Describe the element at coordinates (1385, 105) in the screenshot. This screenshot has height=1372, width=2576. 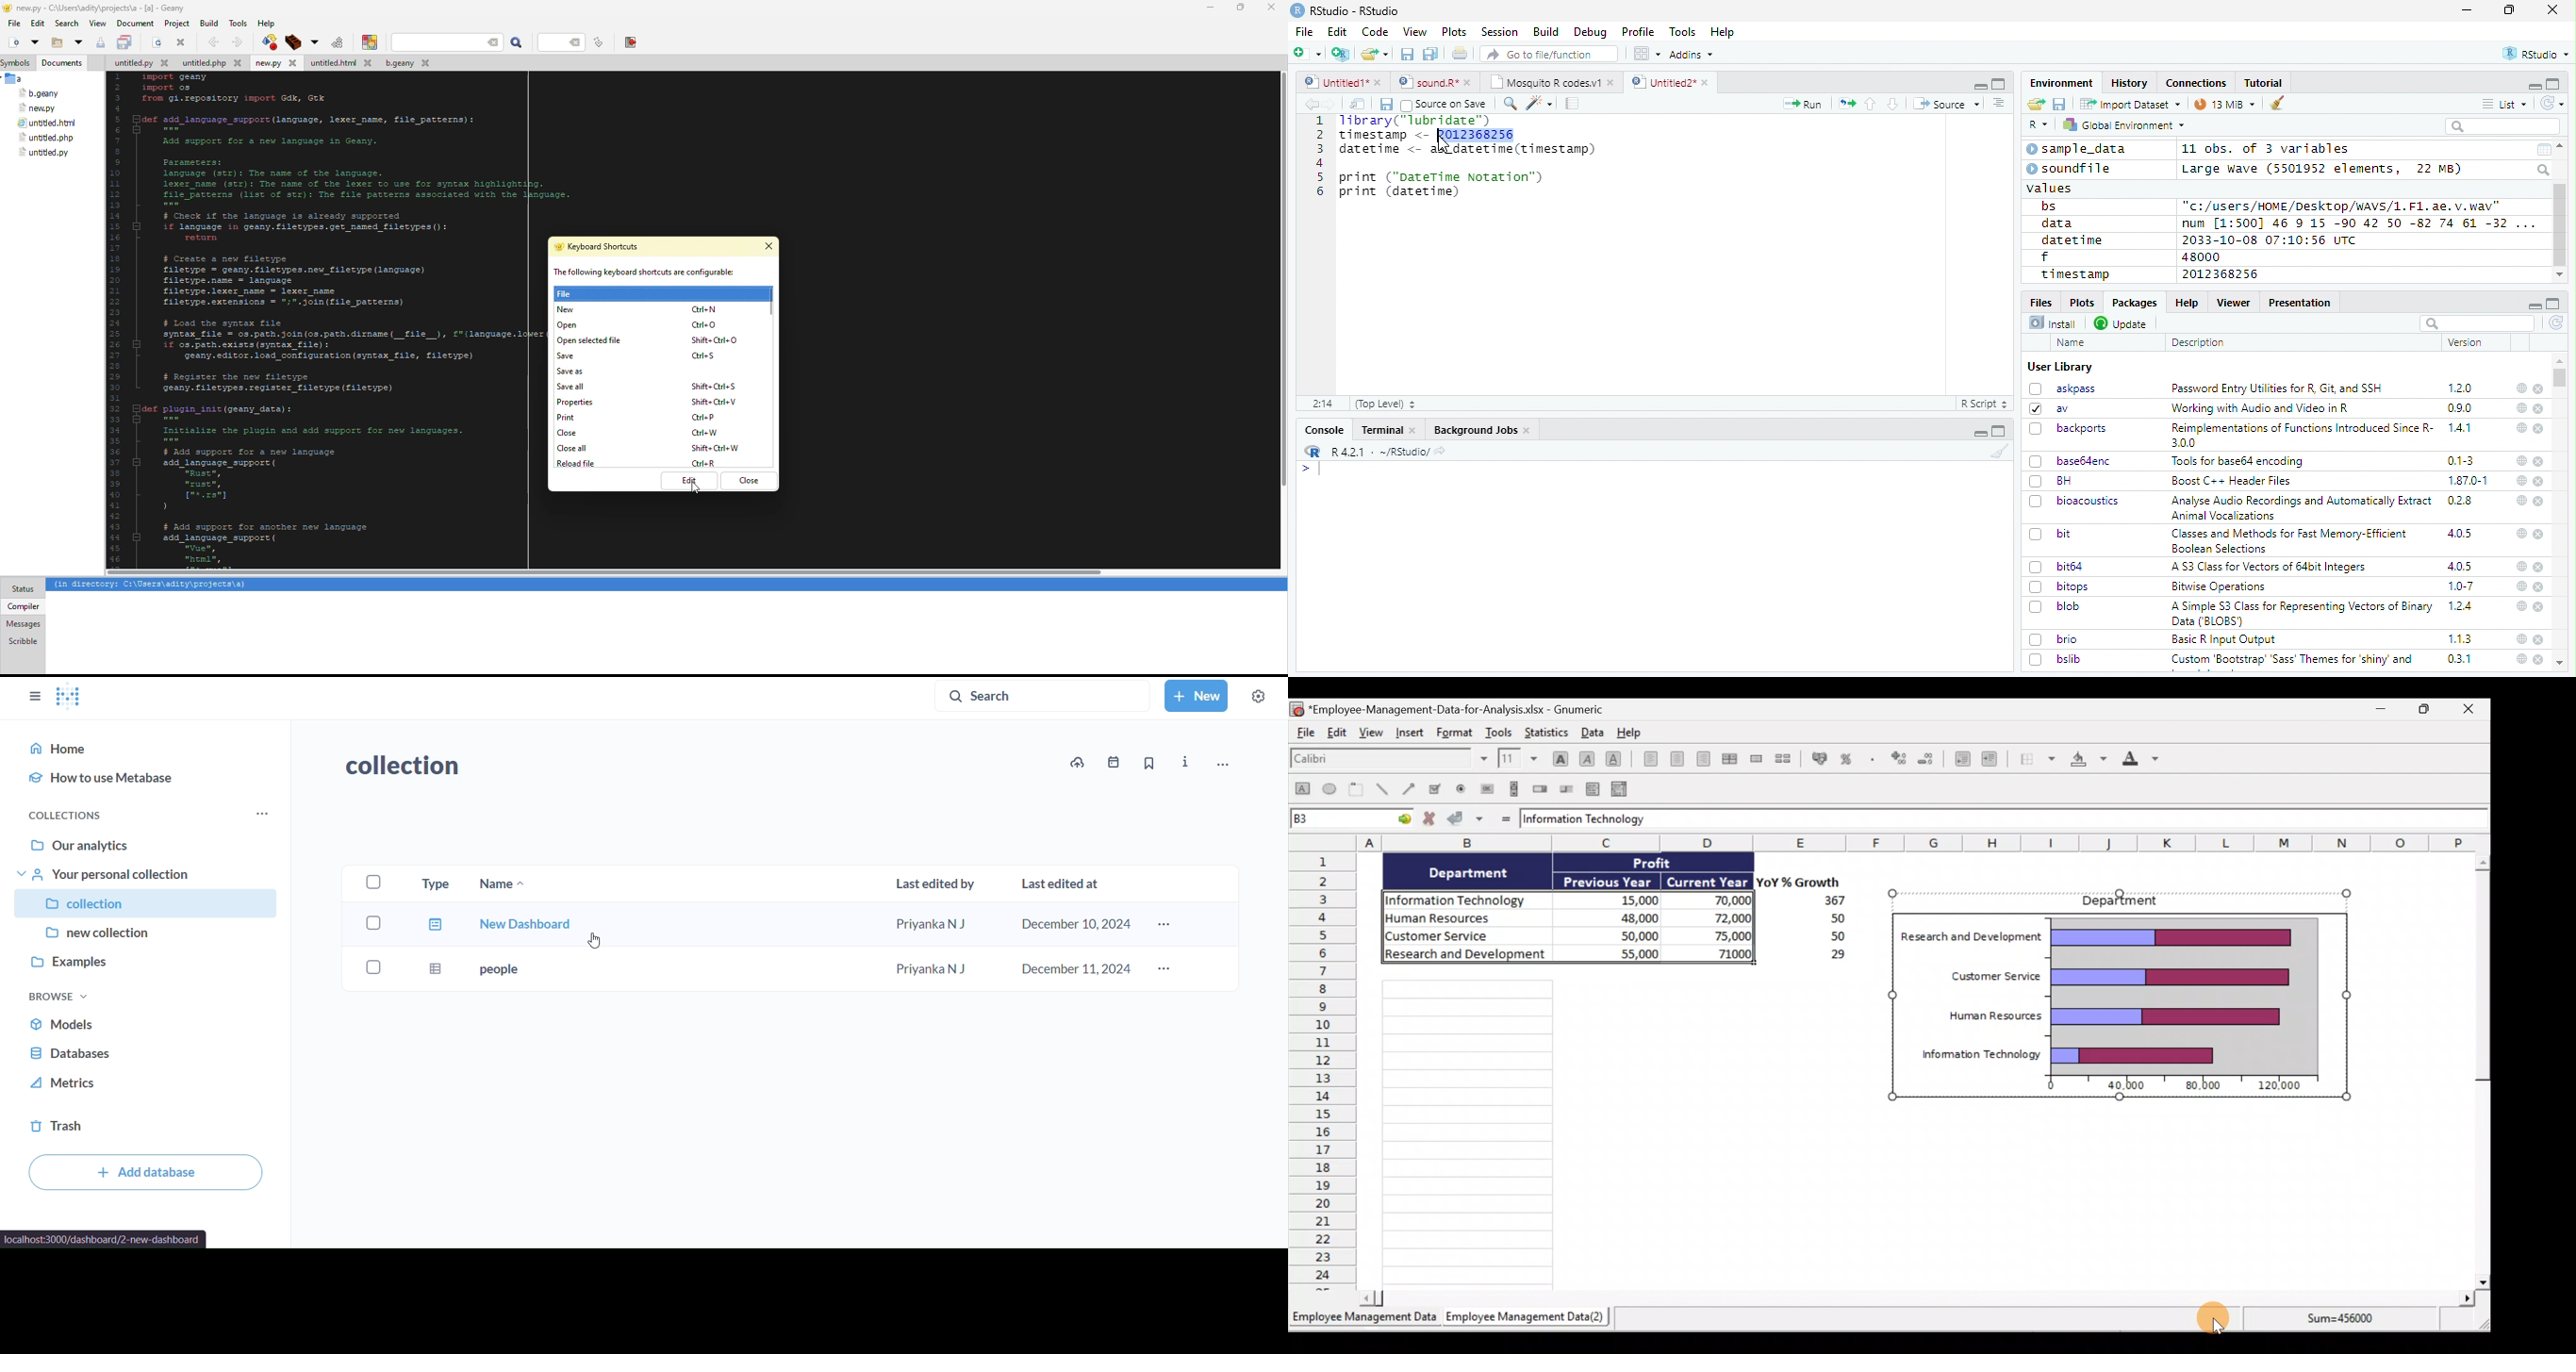
I see `Save` at that location.